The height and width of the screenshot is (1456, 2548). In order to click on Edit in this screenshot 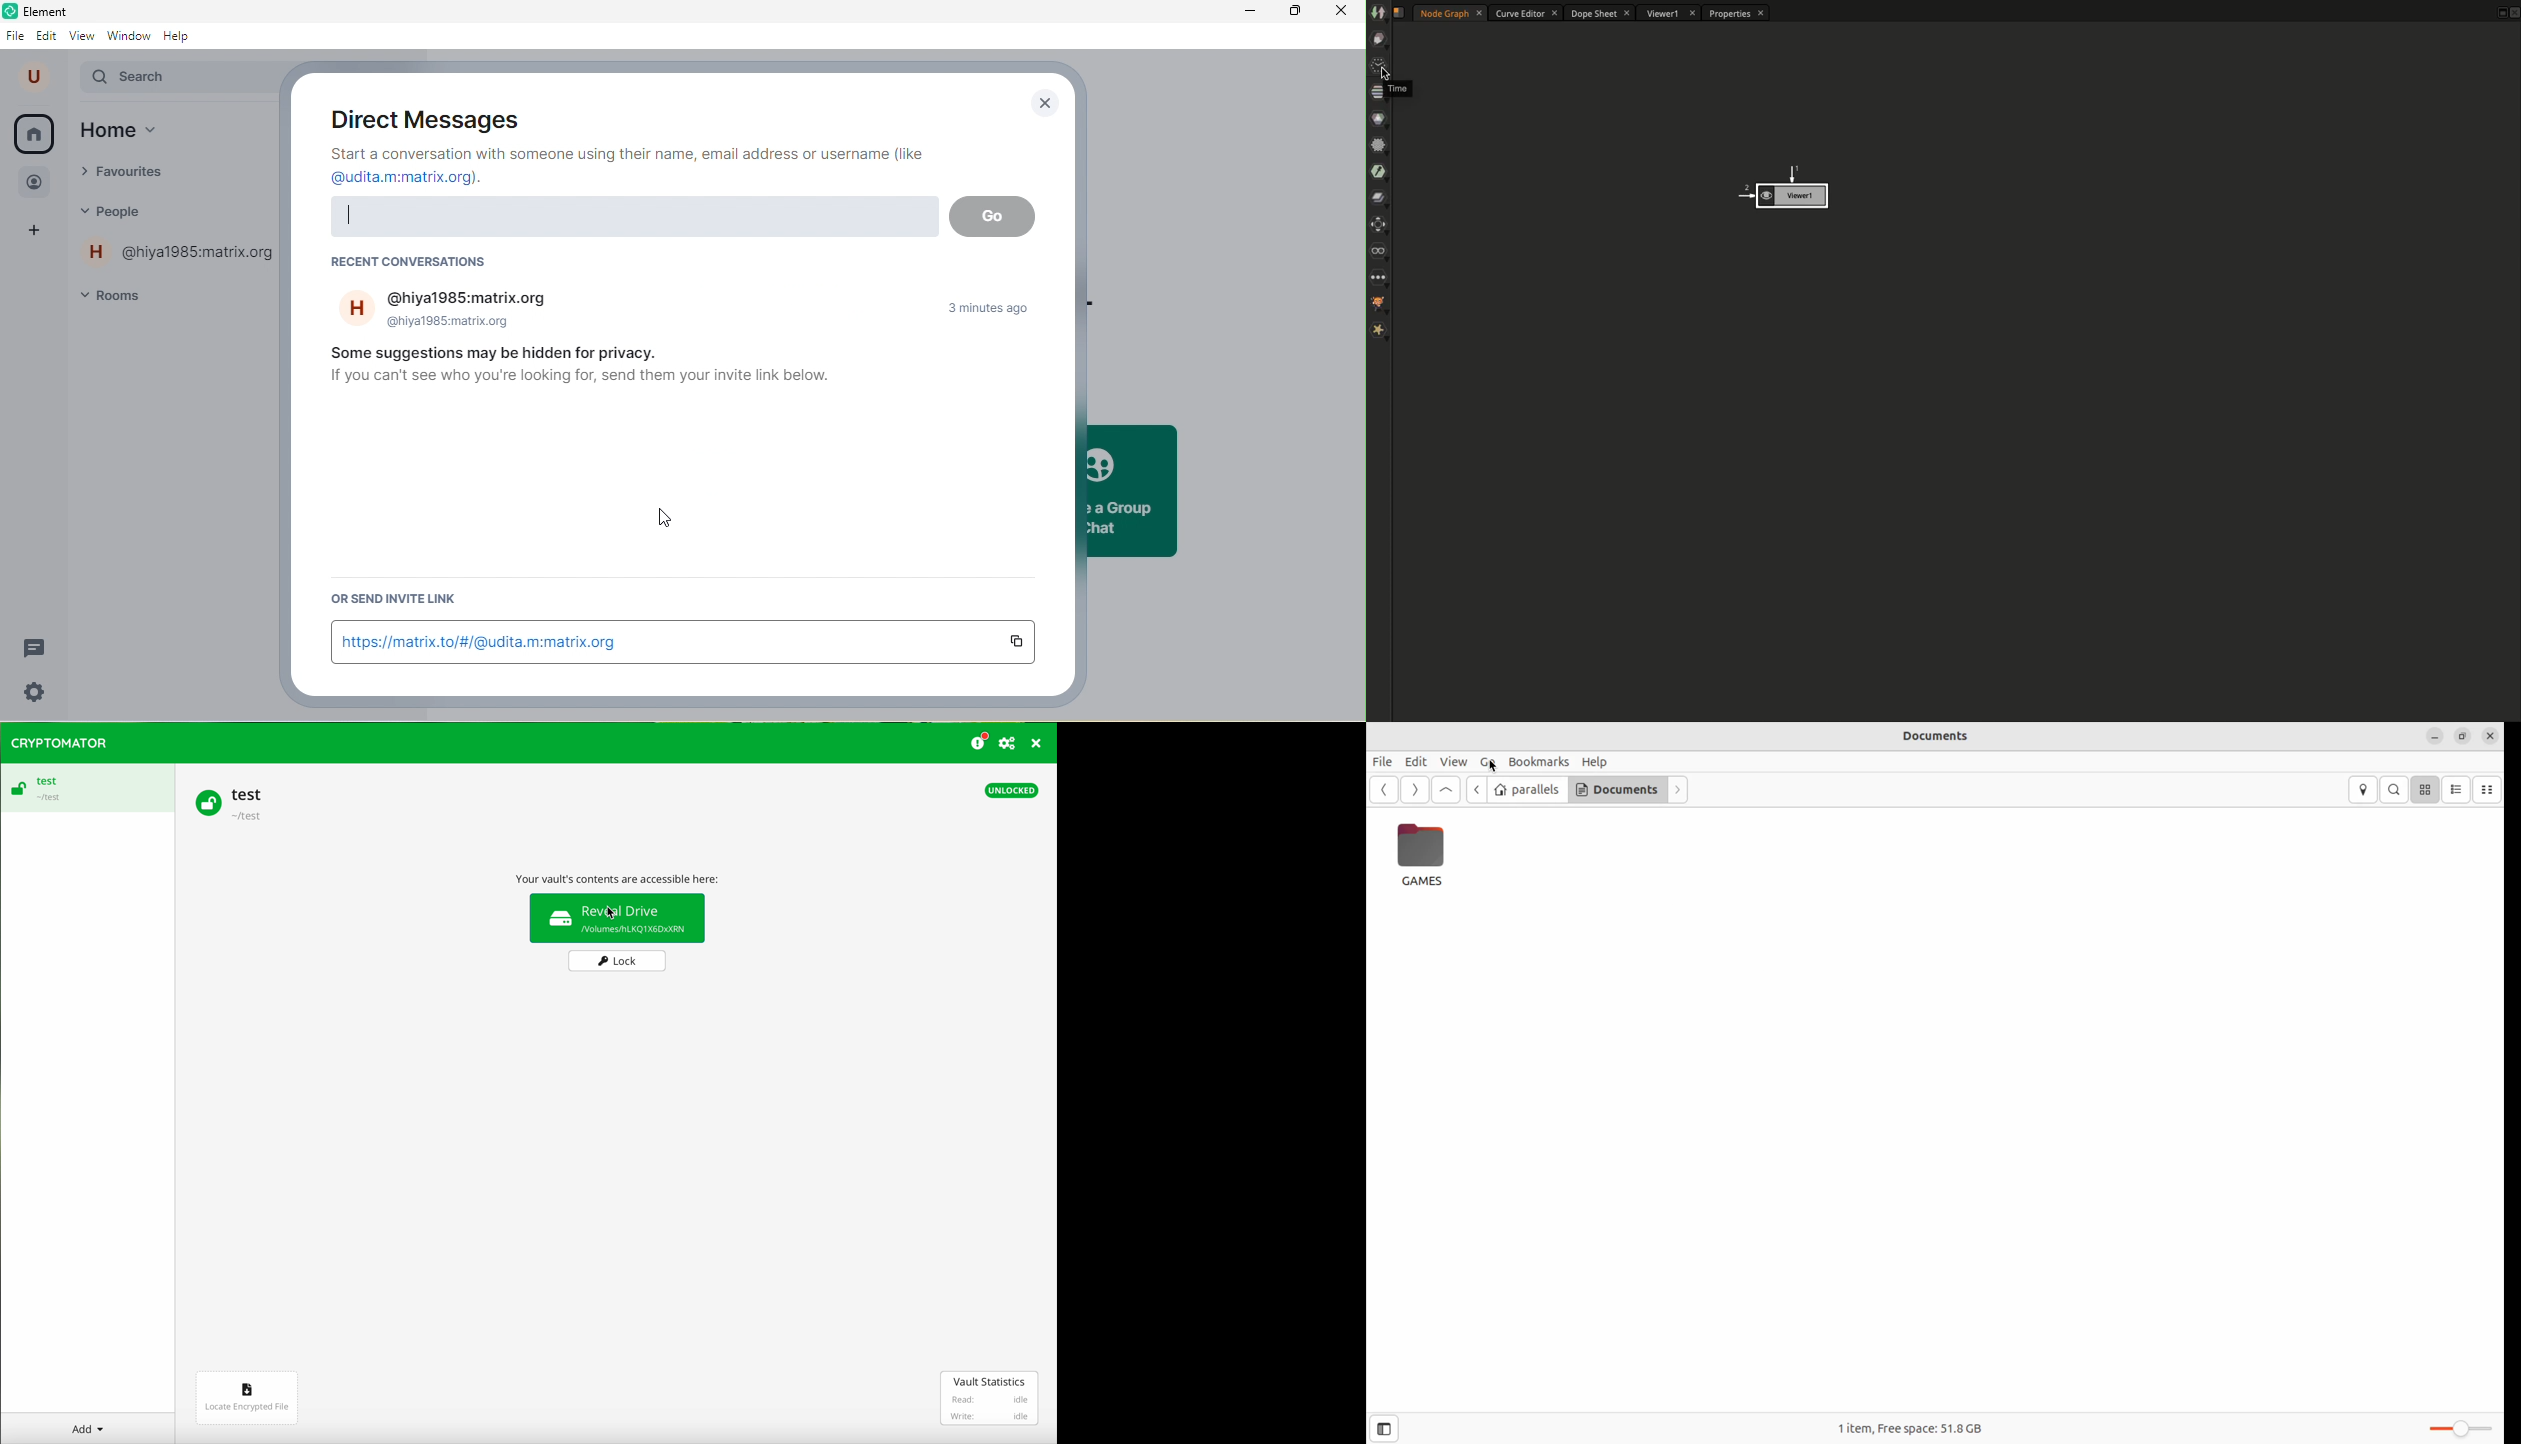, I will do `click(1416, 761)`.